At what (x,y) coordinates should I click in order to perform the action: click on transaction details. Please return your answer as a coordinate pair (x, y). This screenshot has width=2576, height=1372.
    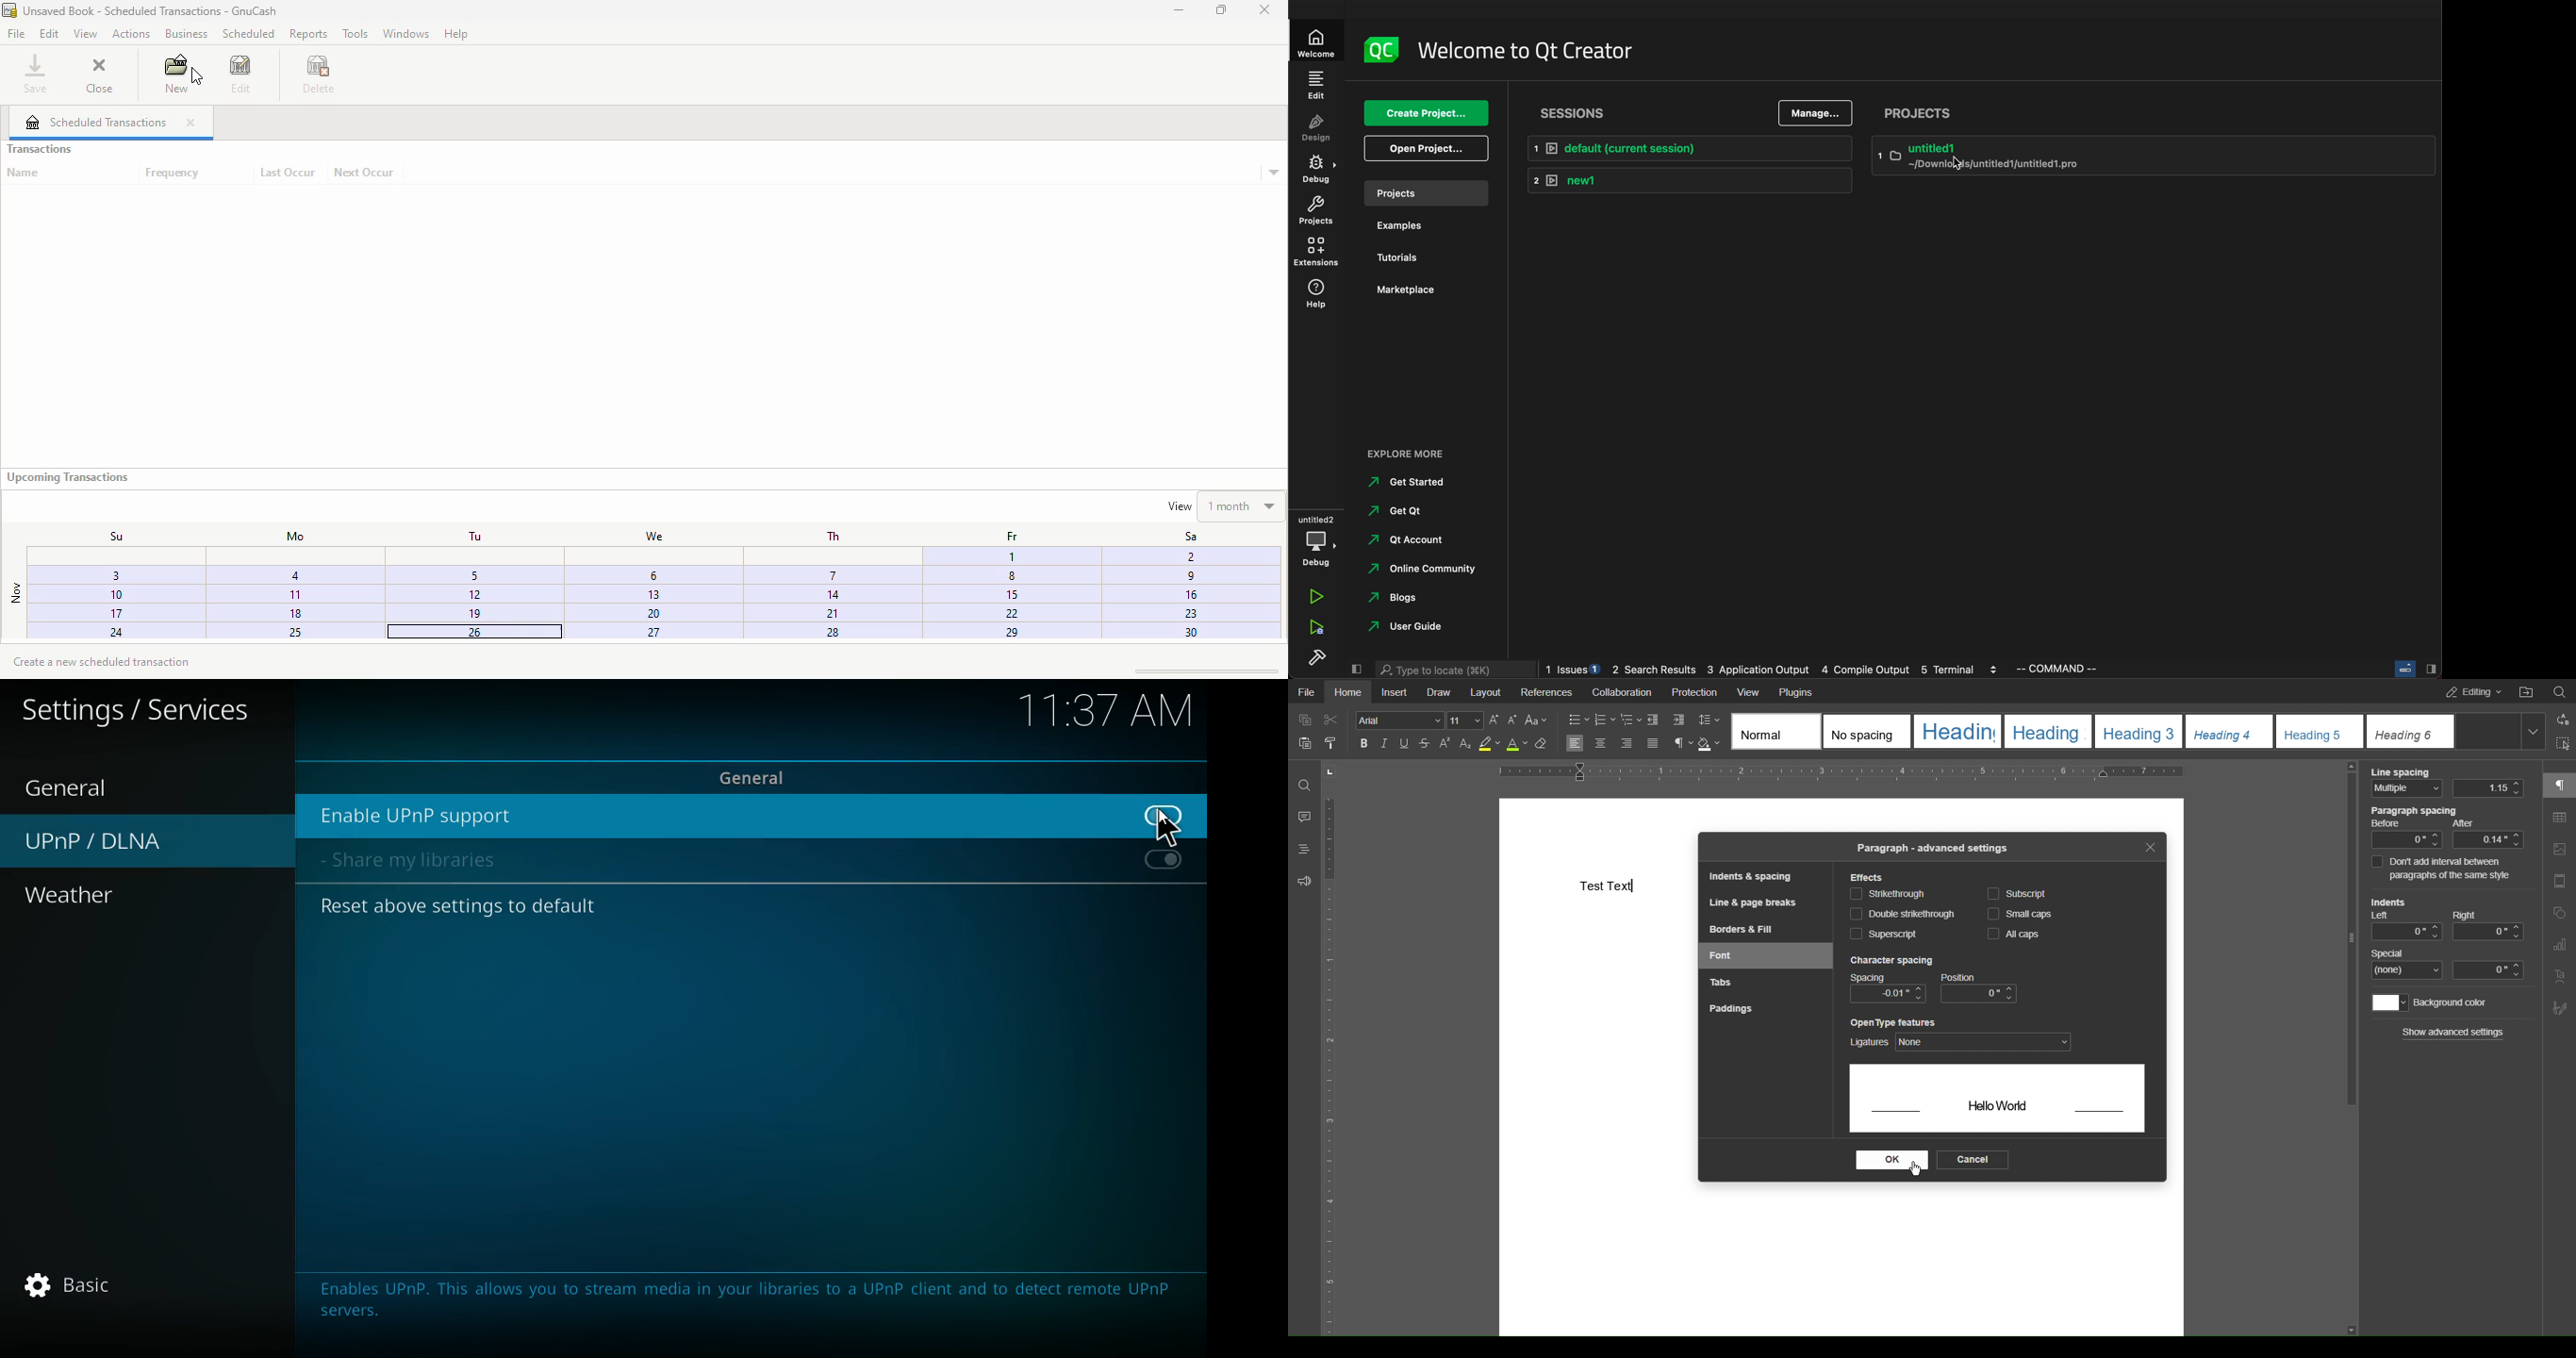
    Looking at the image, I should click on (1274, 174).